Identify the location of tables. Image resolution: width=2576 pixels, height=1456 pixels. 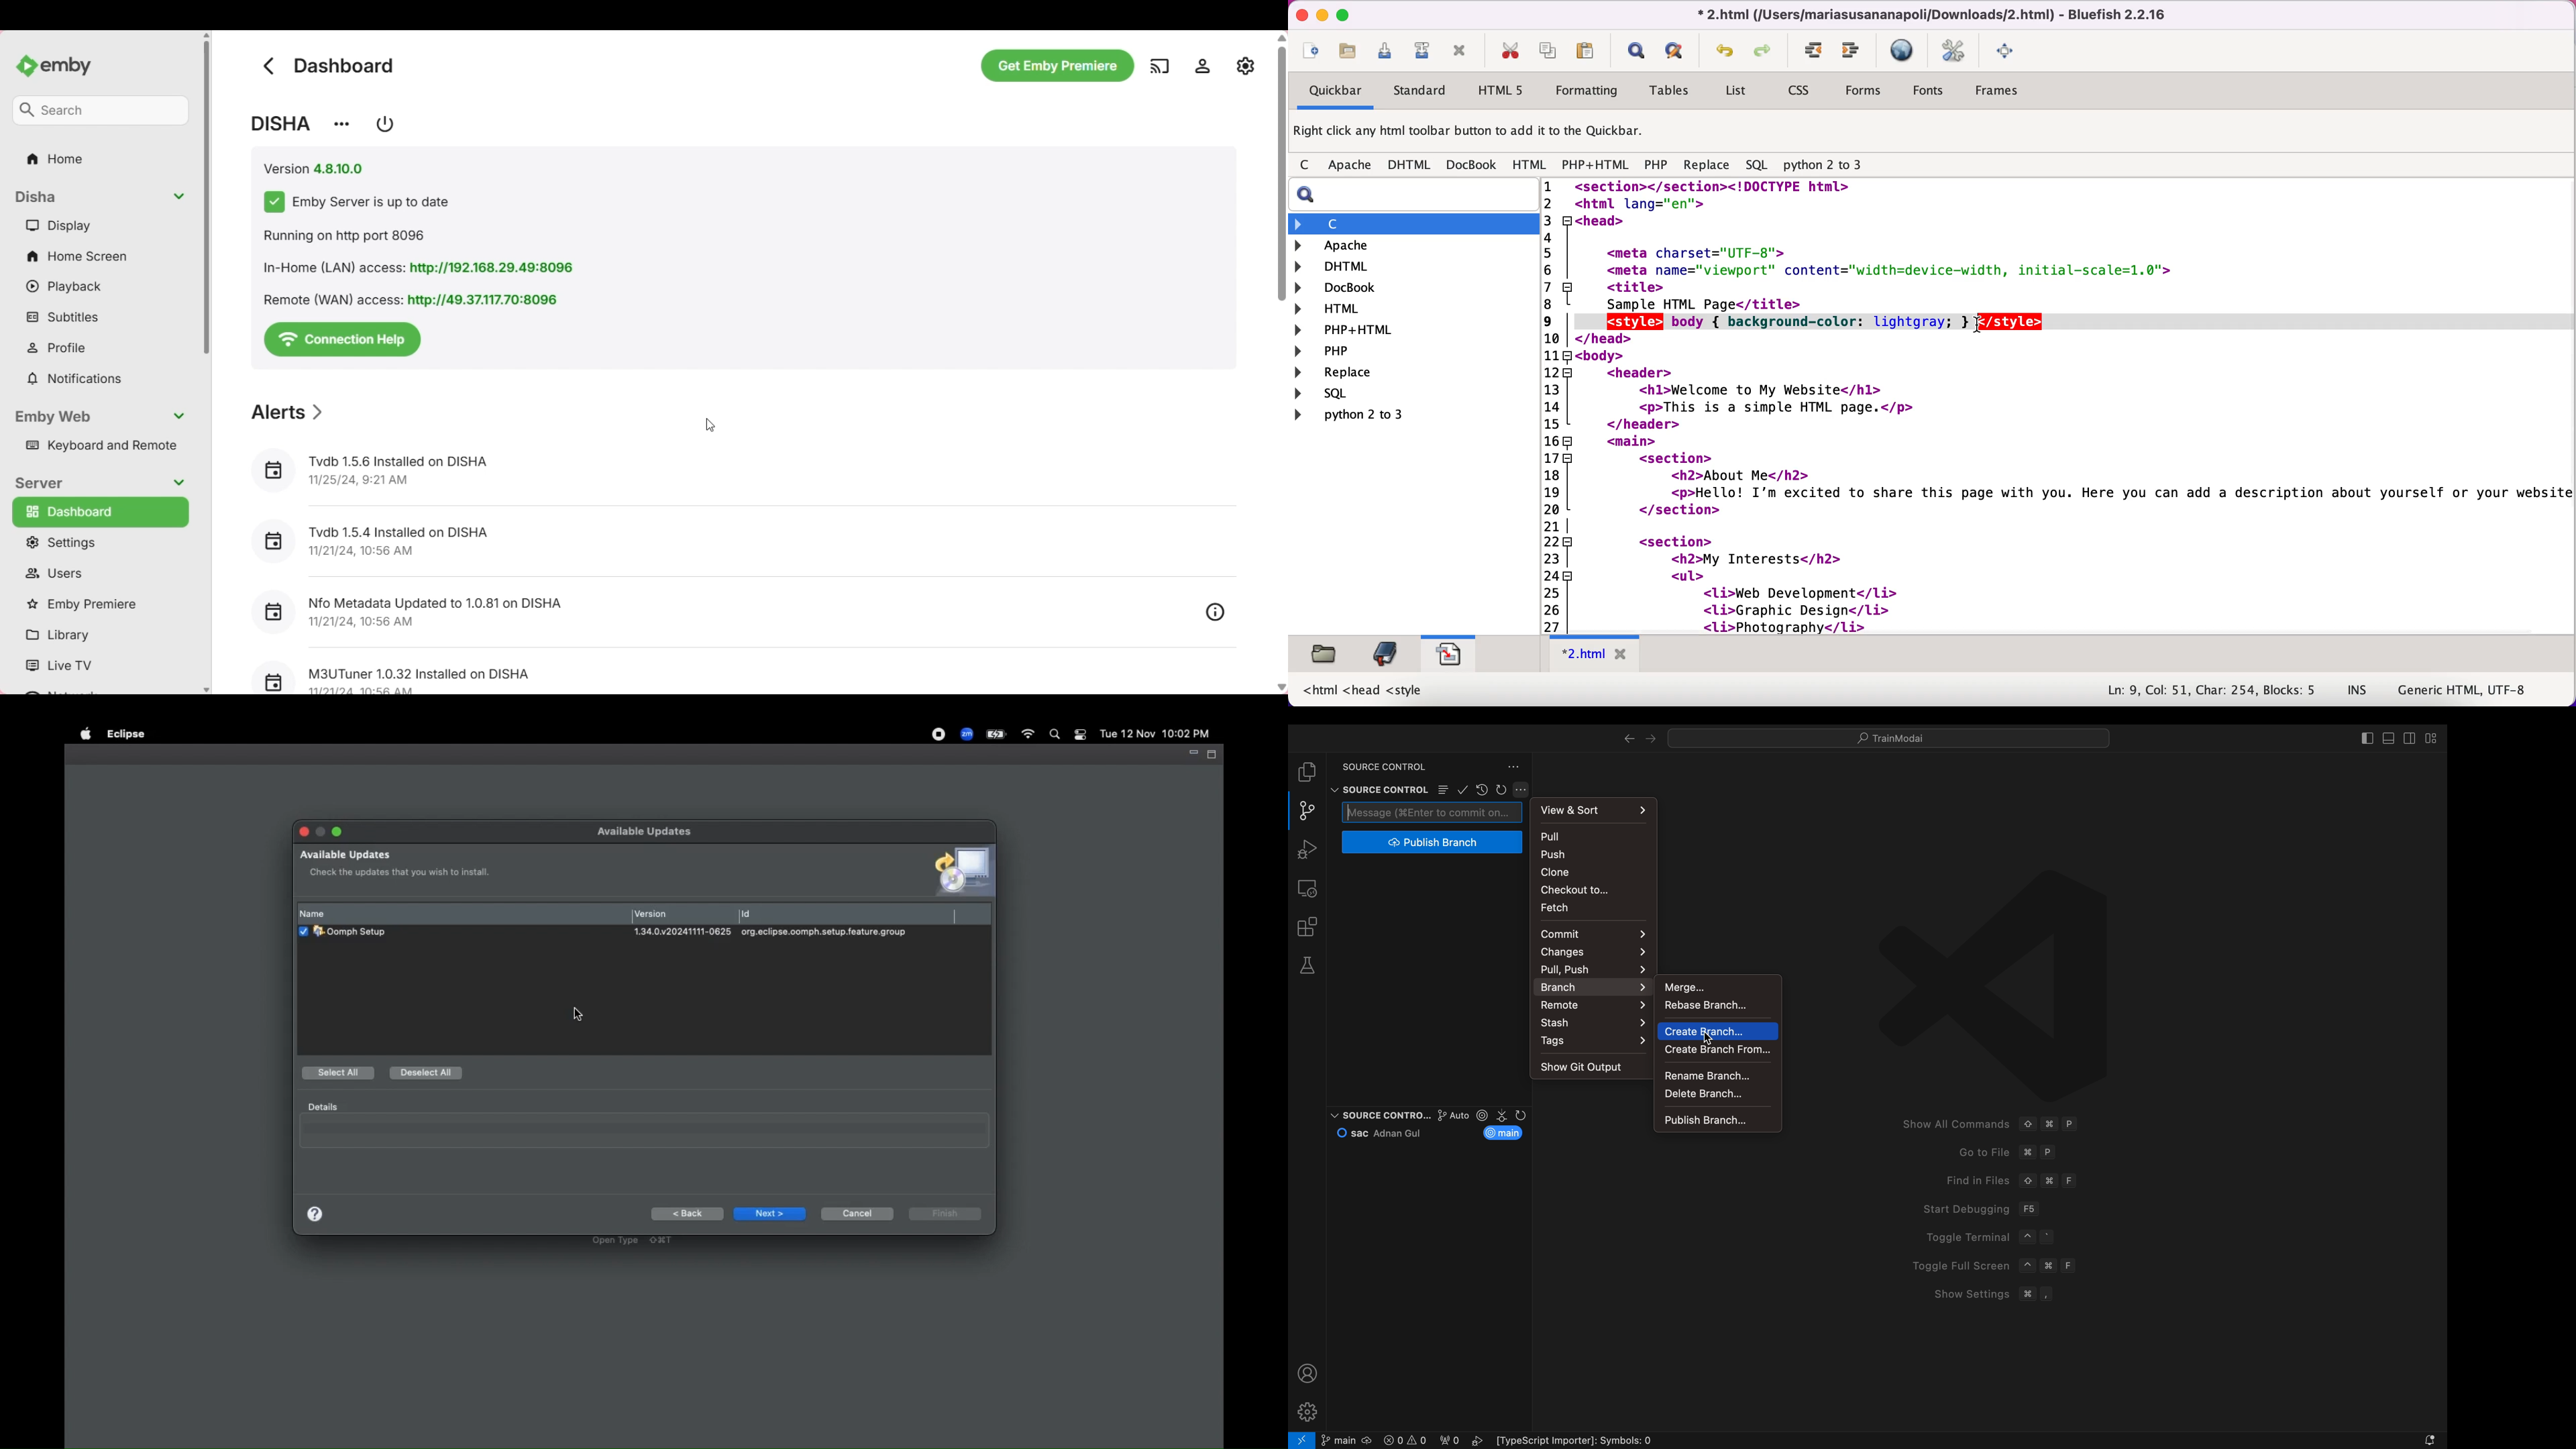
(1673, 91).